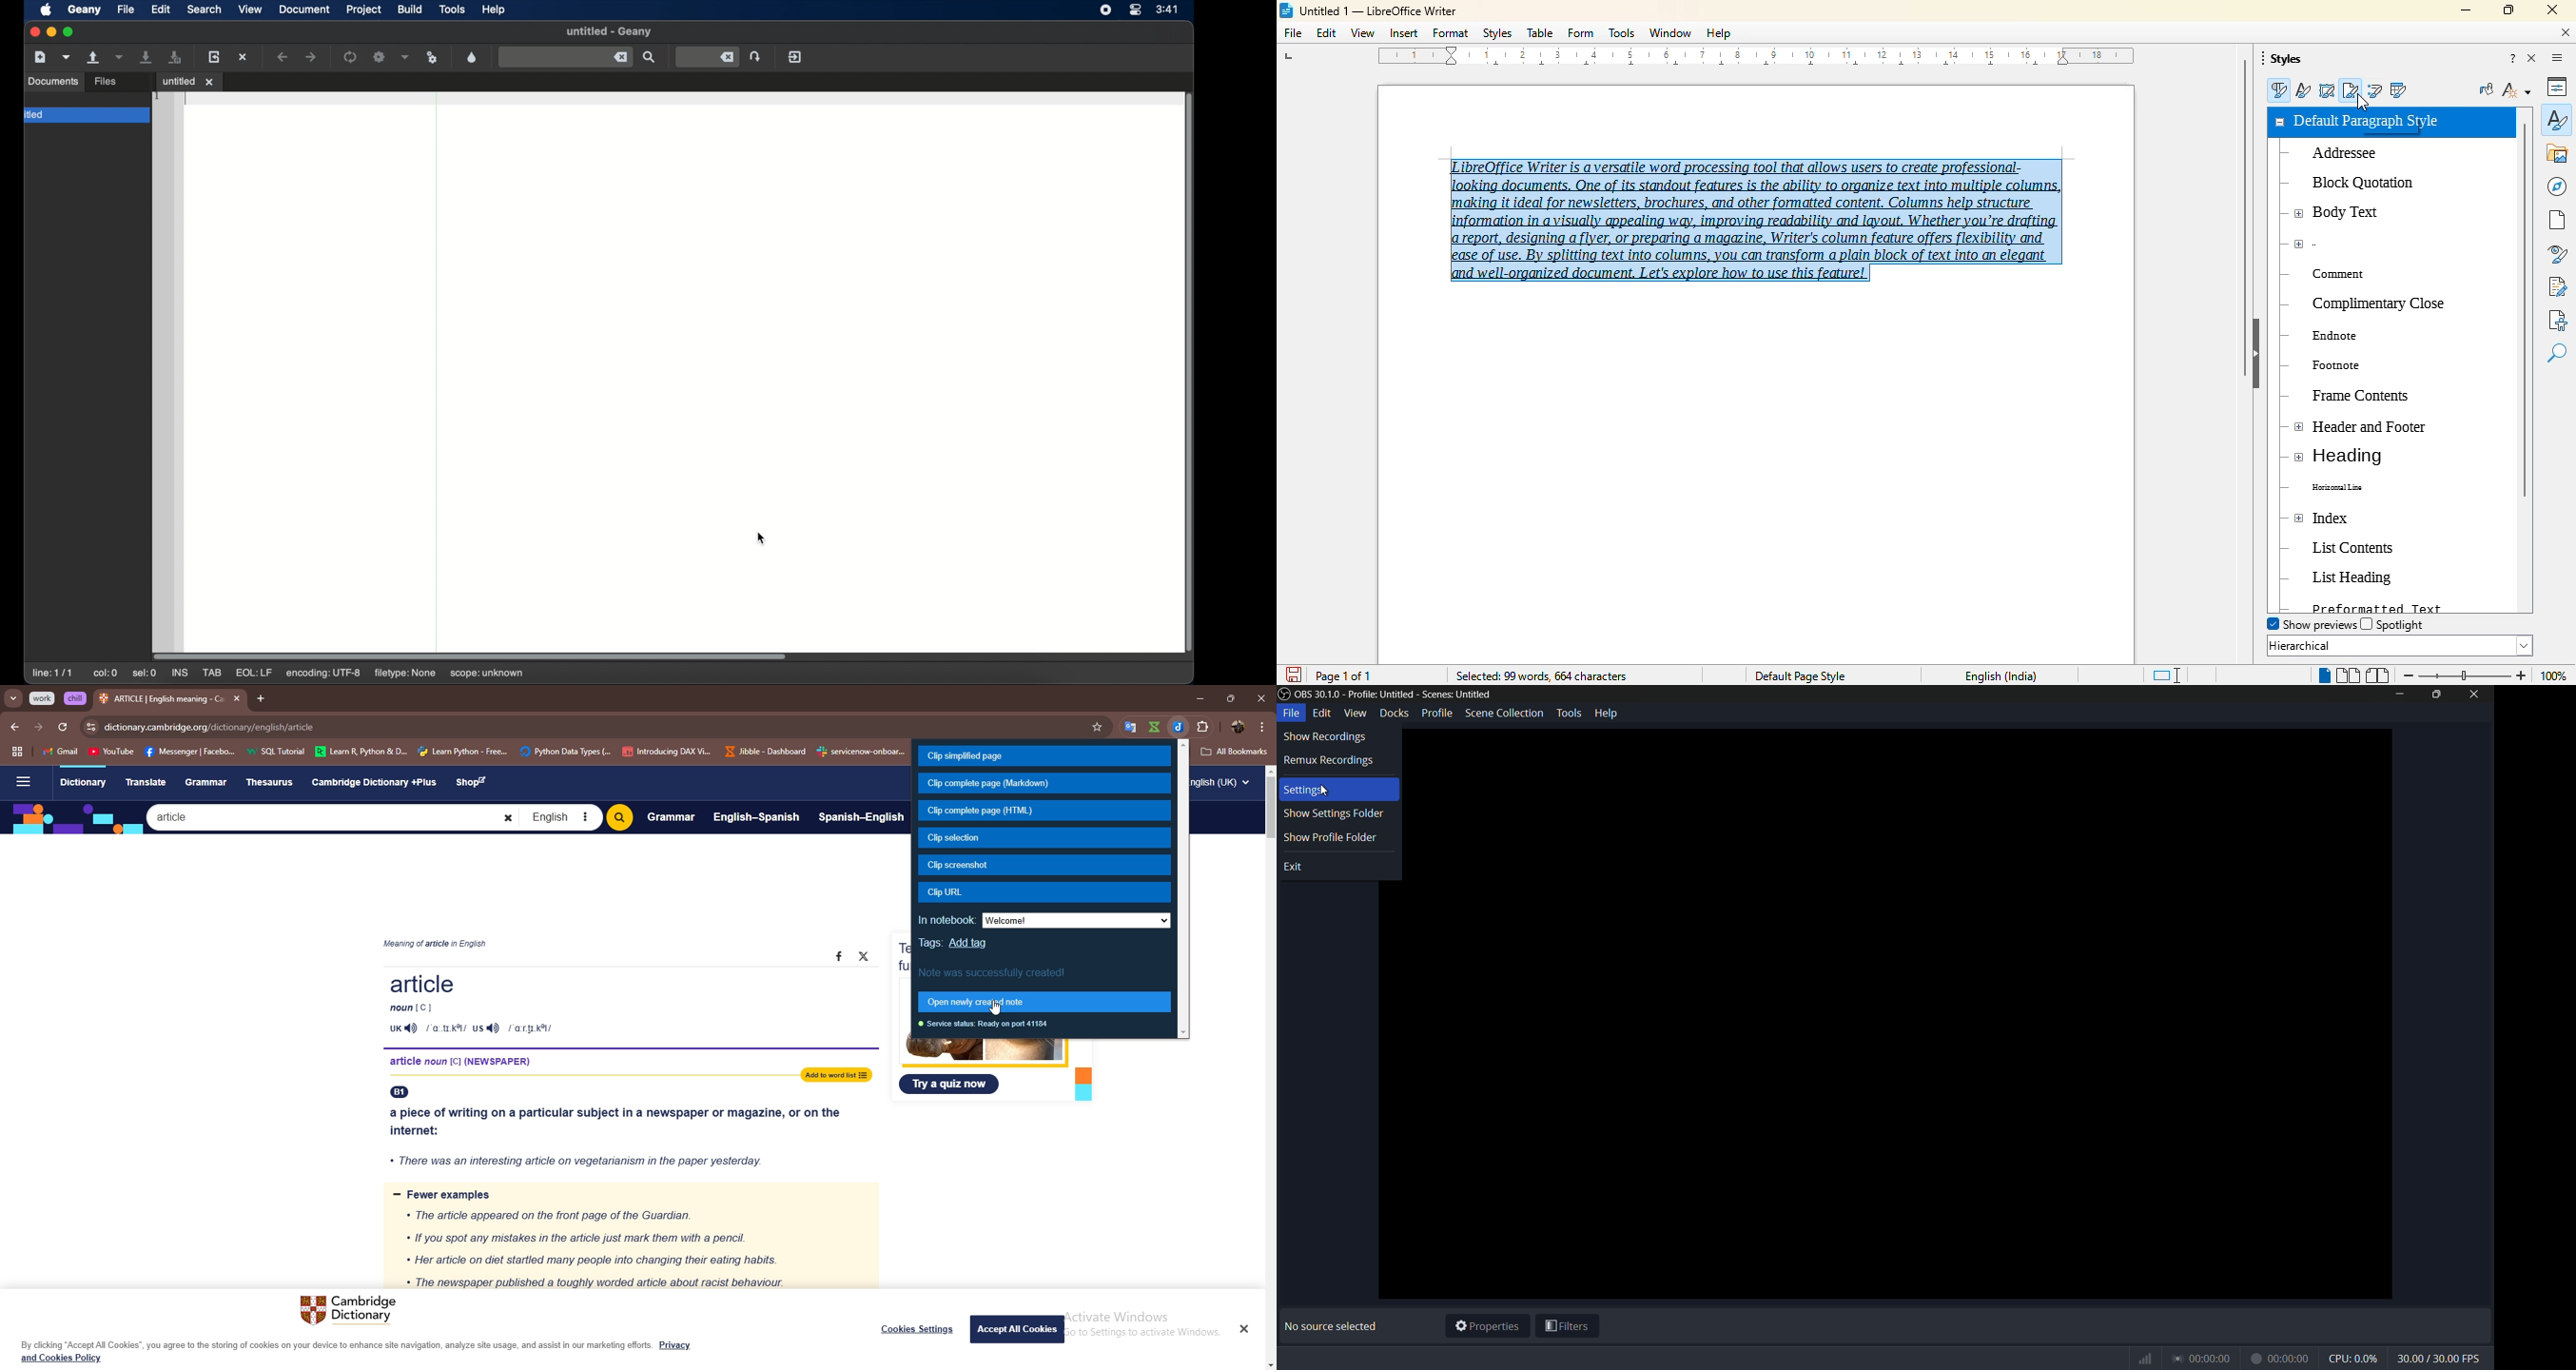  Describe the element at coordinates (671, 816) in the screenshot. I see `Grammar` at that location.